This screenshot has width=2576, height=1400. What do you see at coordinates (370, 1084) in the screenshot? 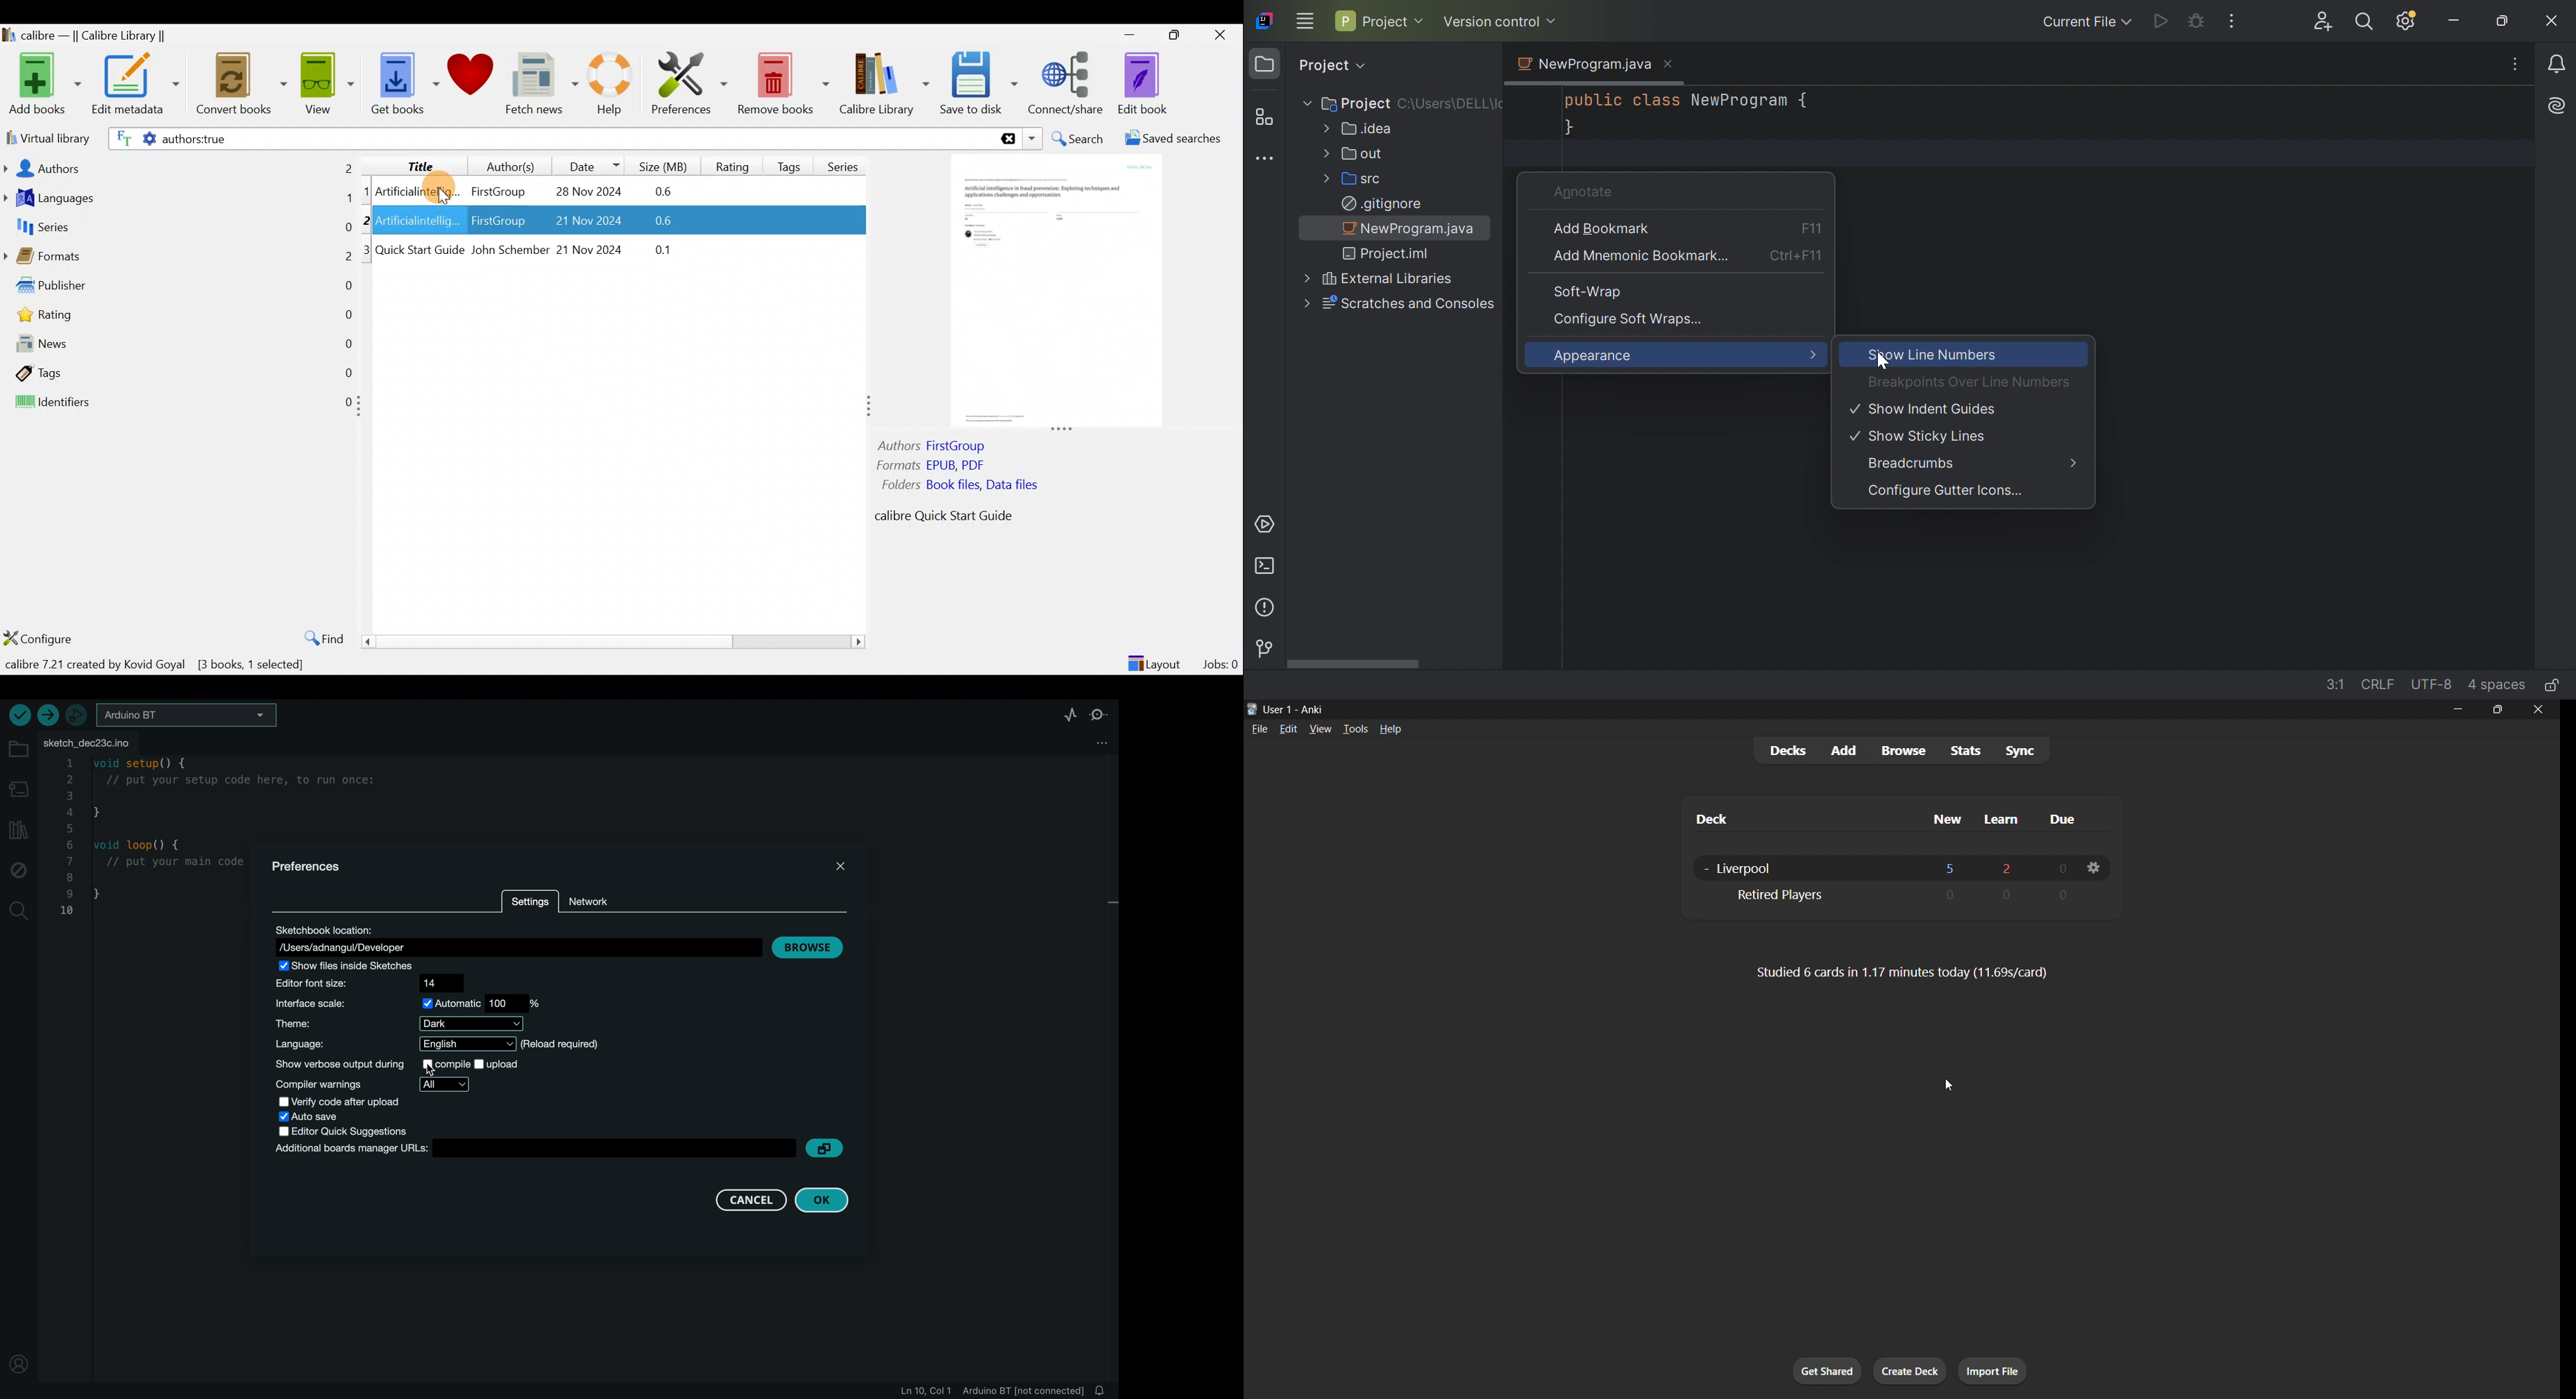
I see `warnings` at bounding box center [370, 1084].